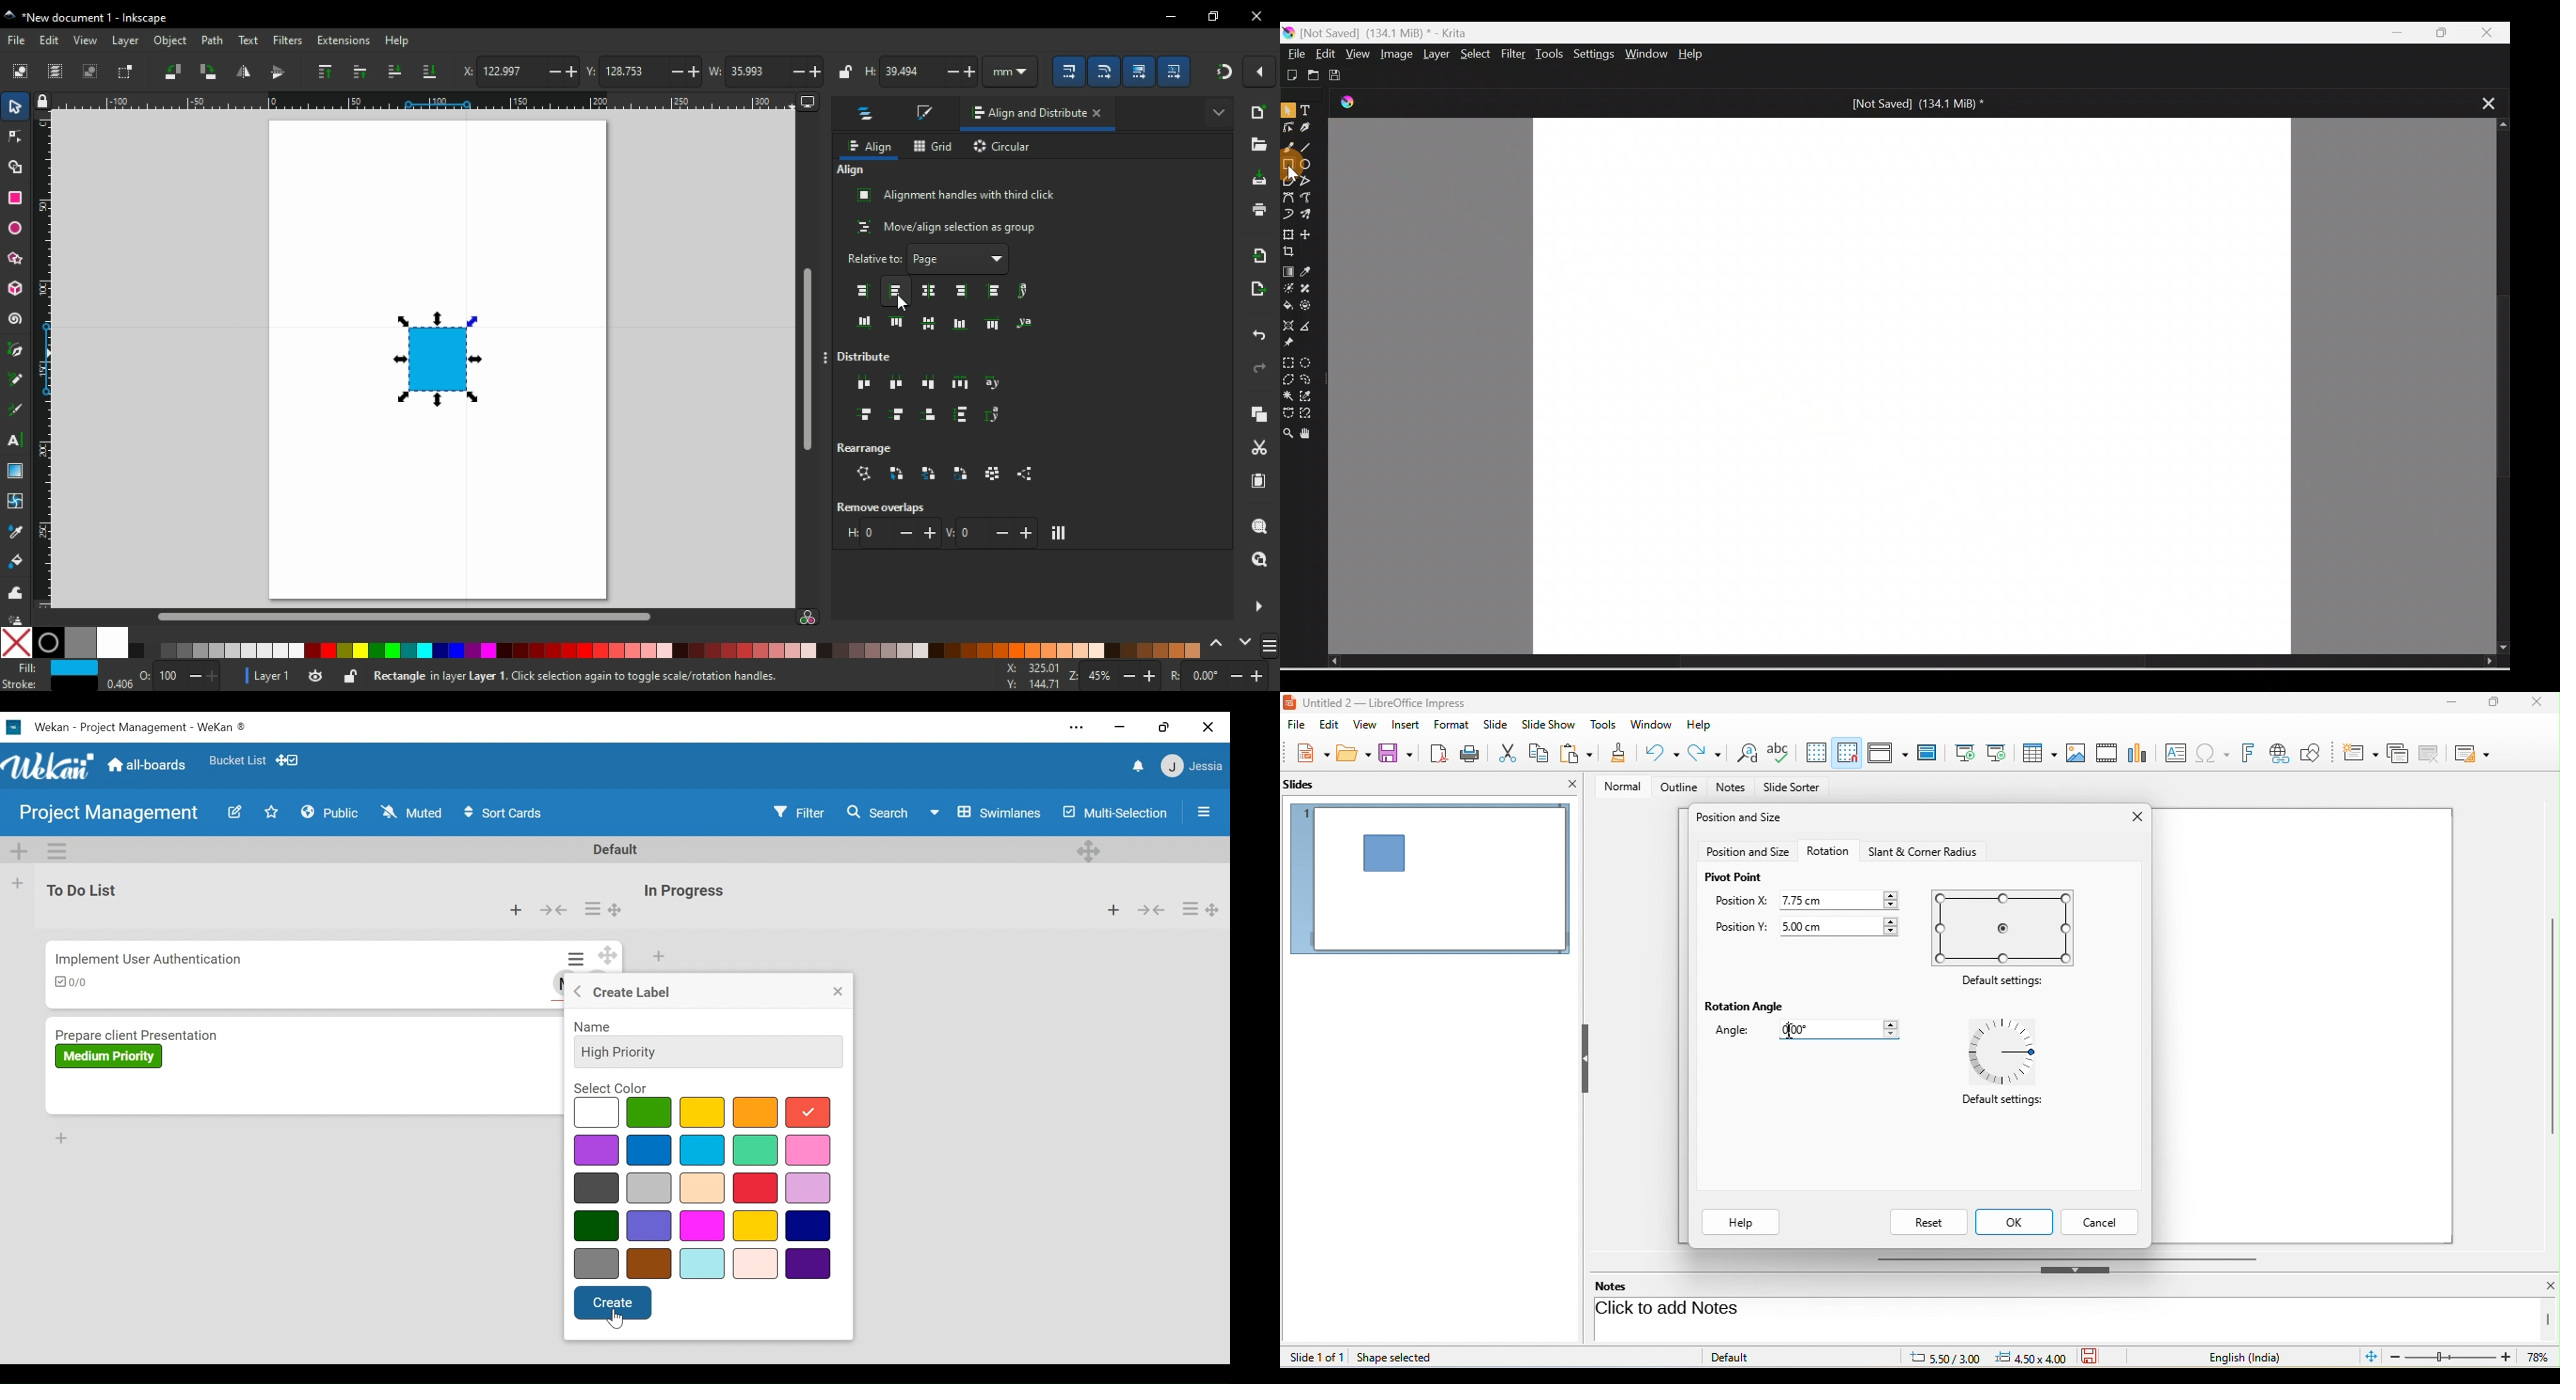 This screenshot has height=1400, width=2576. What do you see at coordinates (2173, 753) in the screenshot?
I see `text box` at bounding box center [2173, 753].